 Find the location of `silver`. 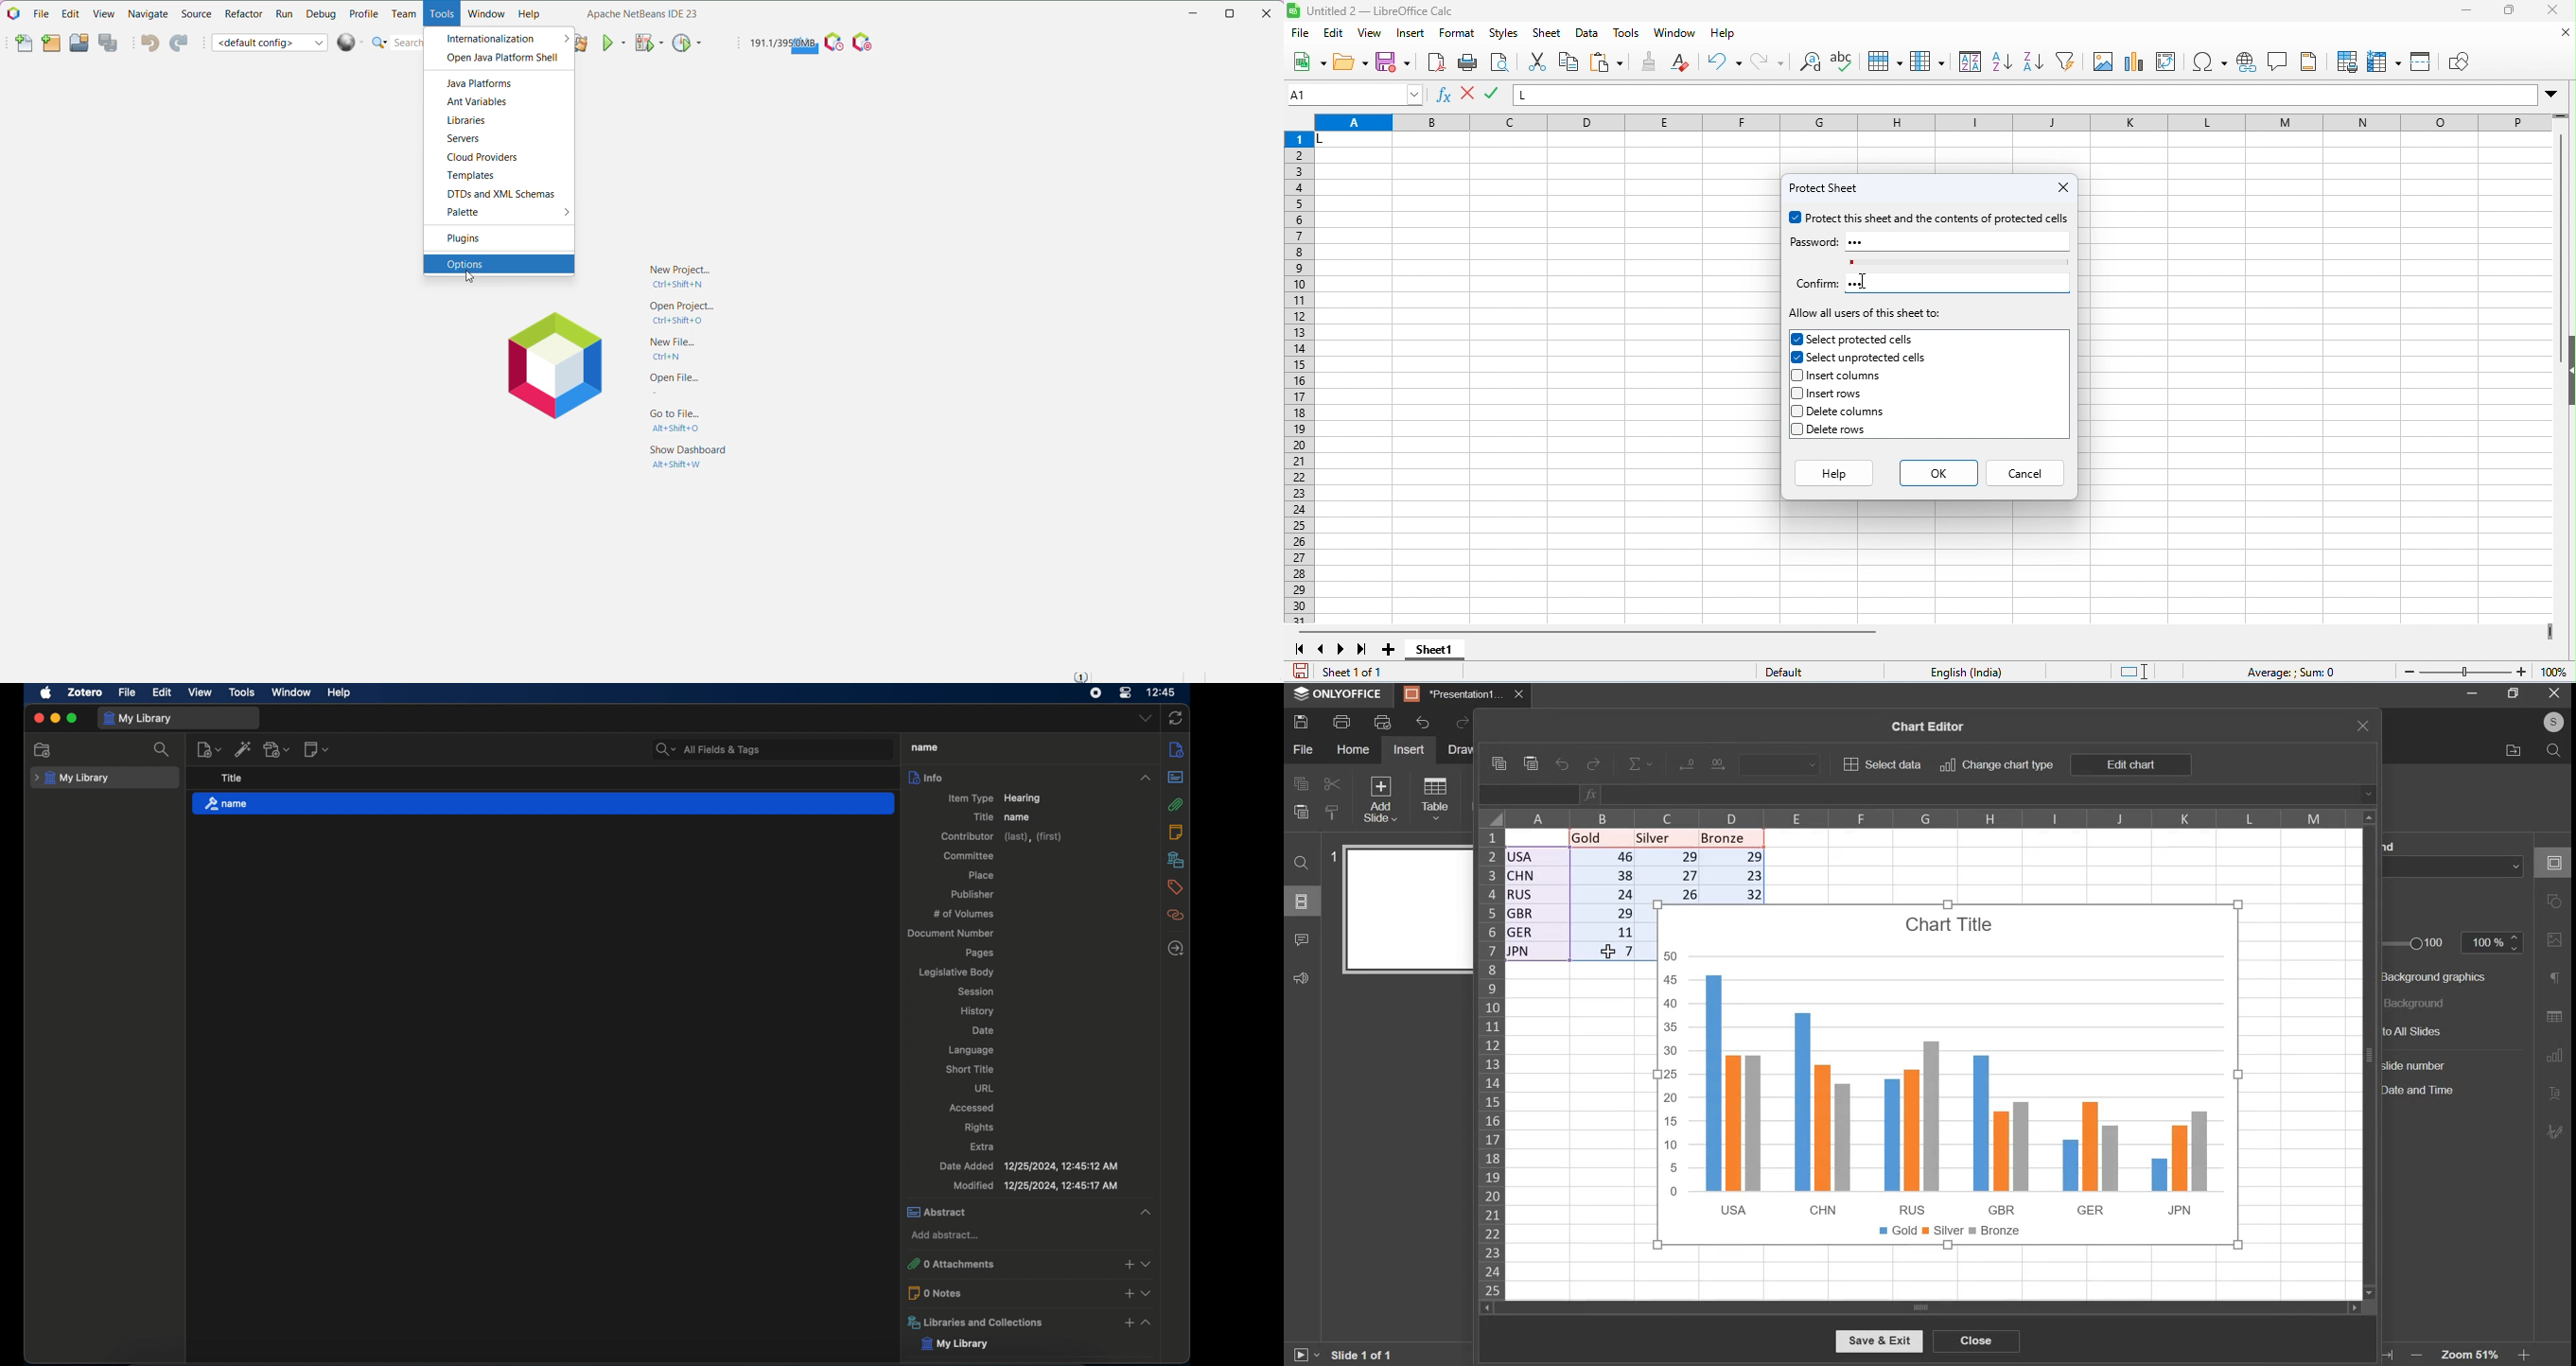

silver is located at coordinates (1662, 837).